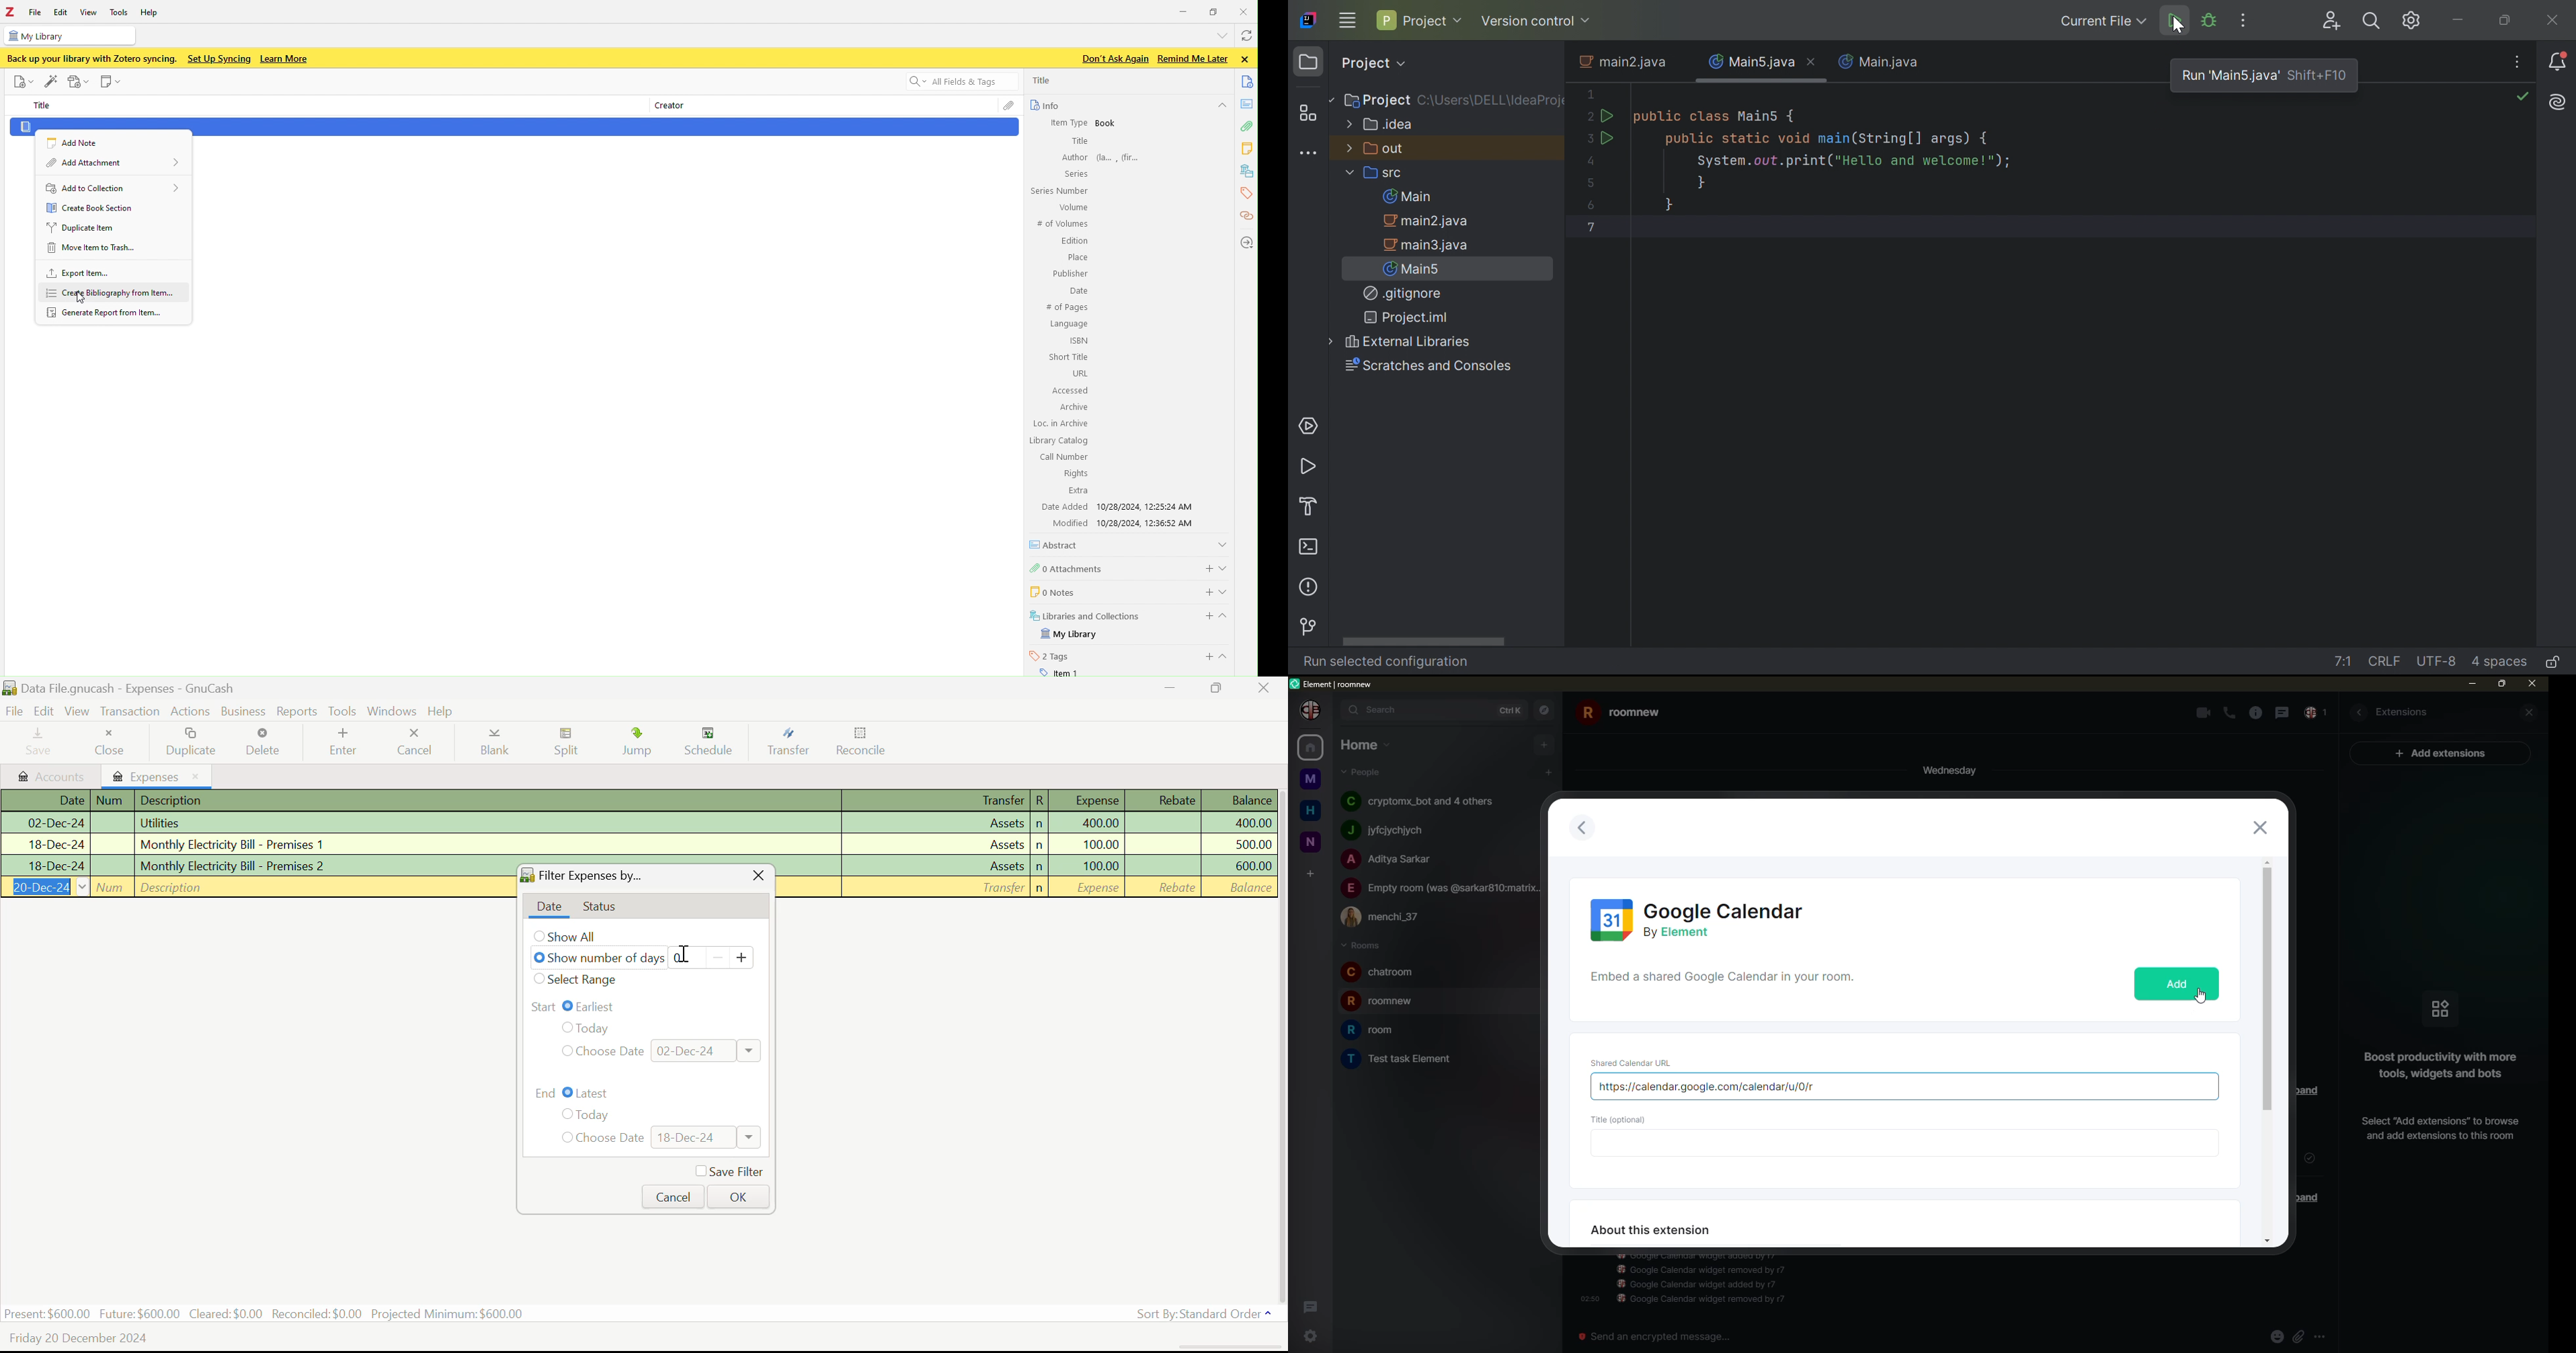  What do you see at coordinates (110, 248) in the screenshot?
I see `move item to trash` at bounding box center [110, 248].